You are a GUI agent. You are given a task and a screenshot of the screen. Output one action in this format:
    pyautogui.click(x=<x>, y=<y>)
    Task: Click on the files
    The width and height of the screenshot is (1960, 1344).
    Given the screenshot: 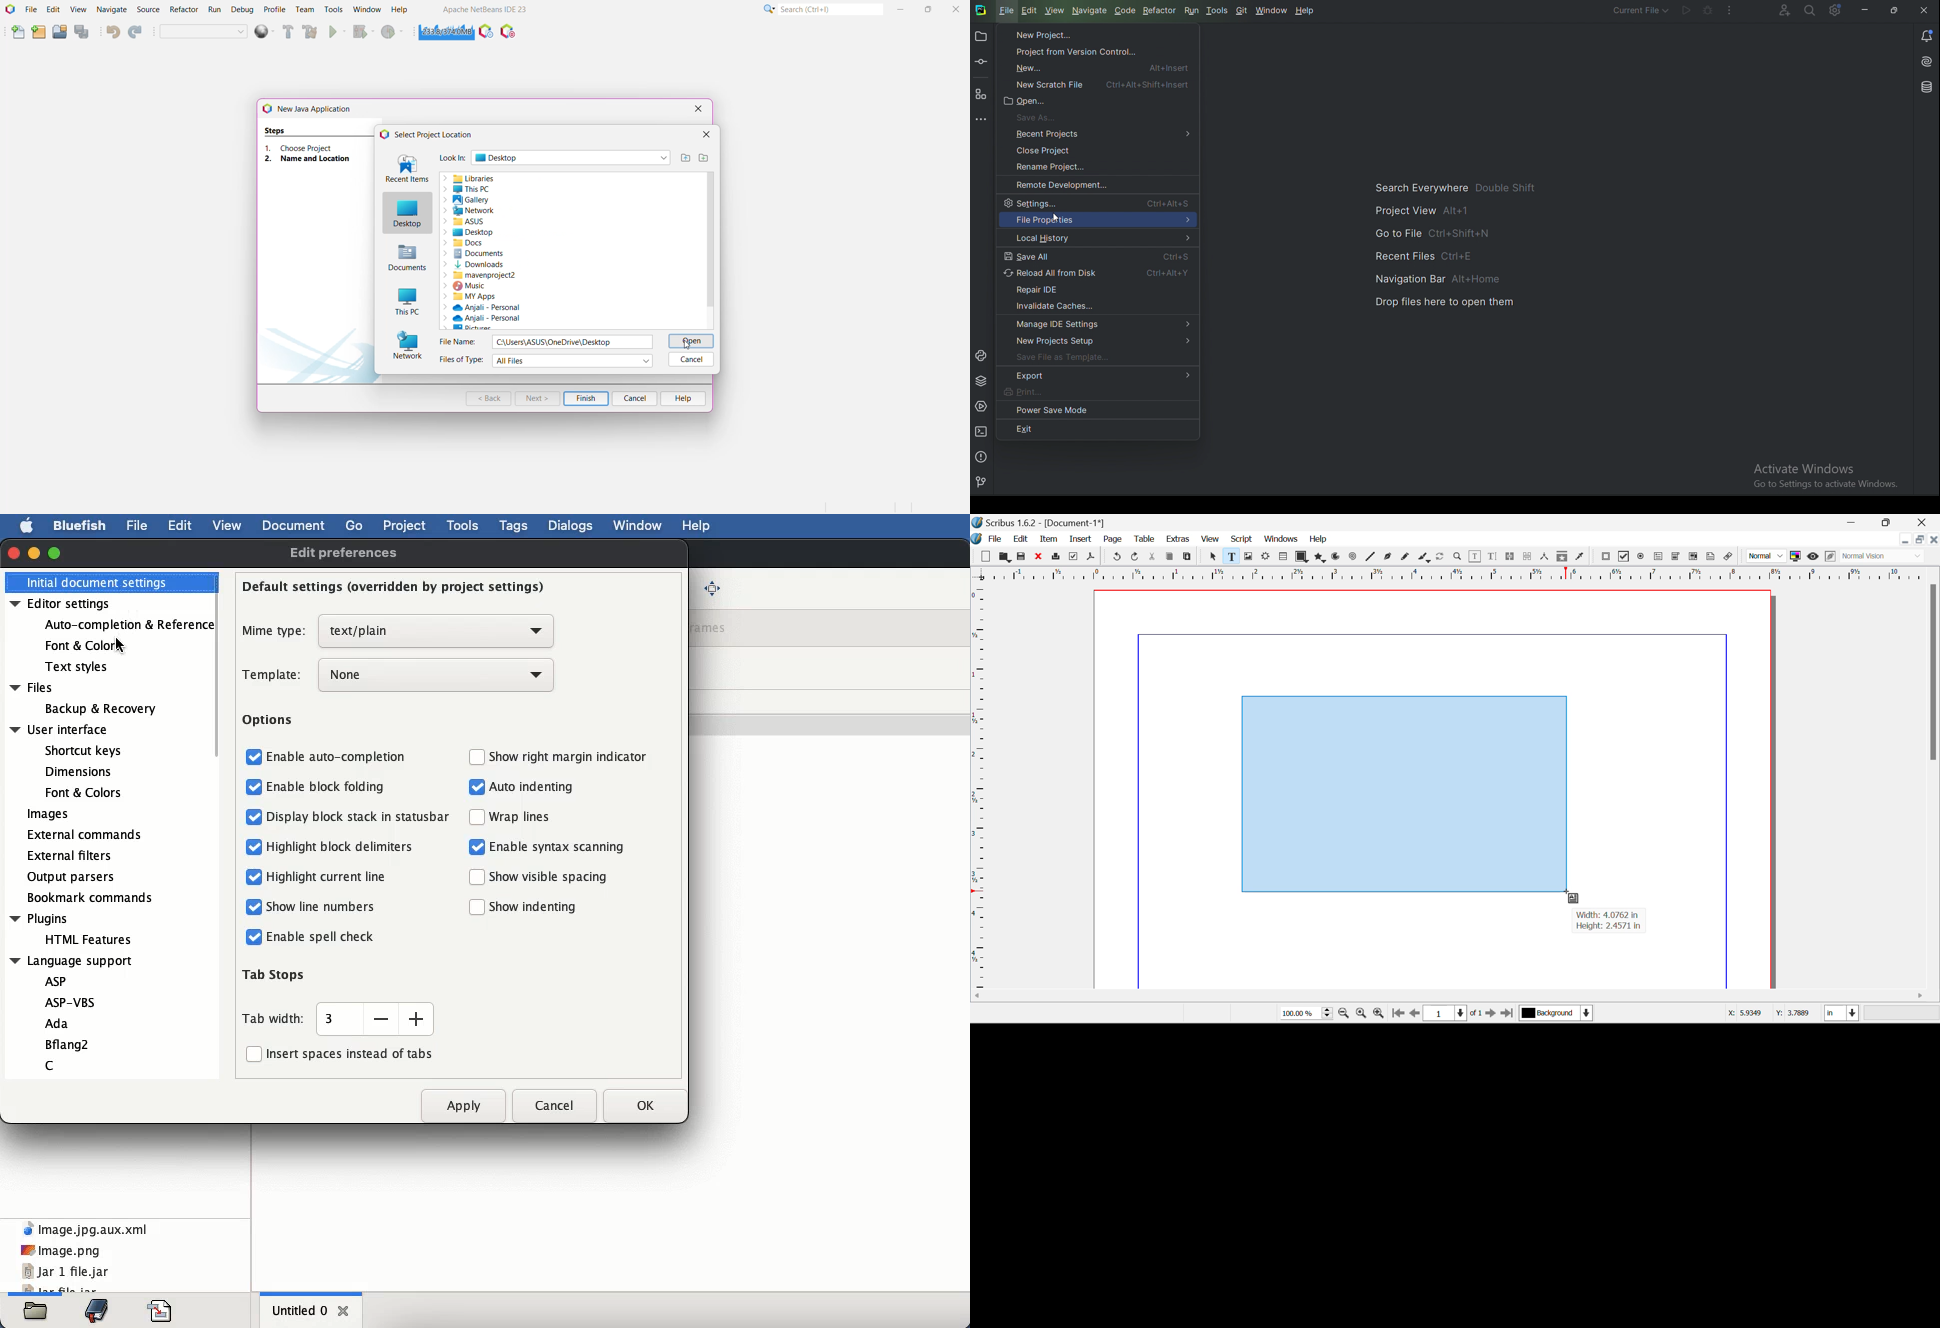 What is the action you would take?
    pyautogui.click(x=84, y=699)
    